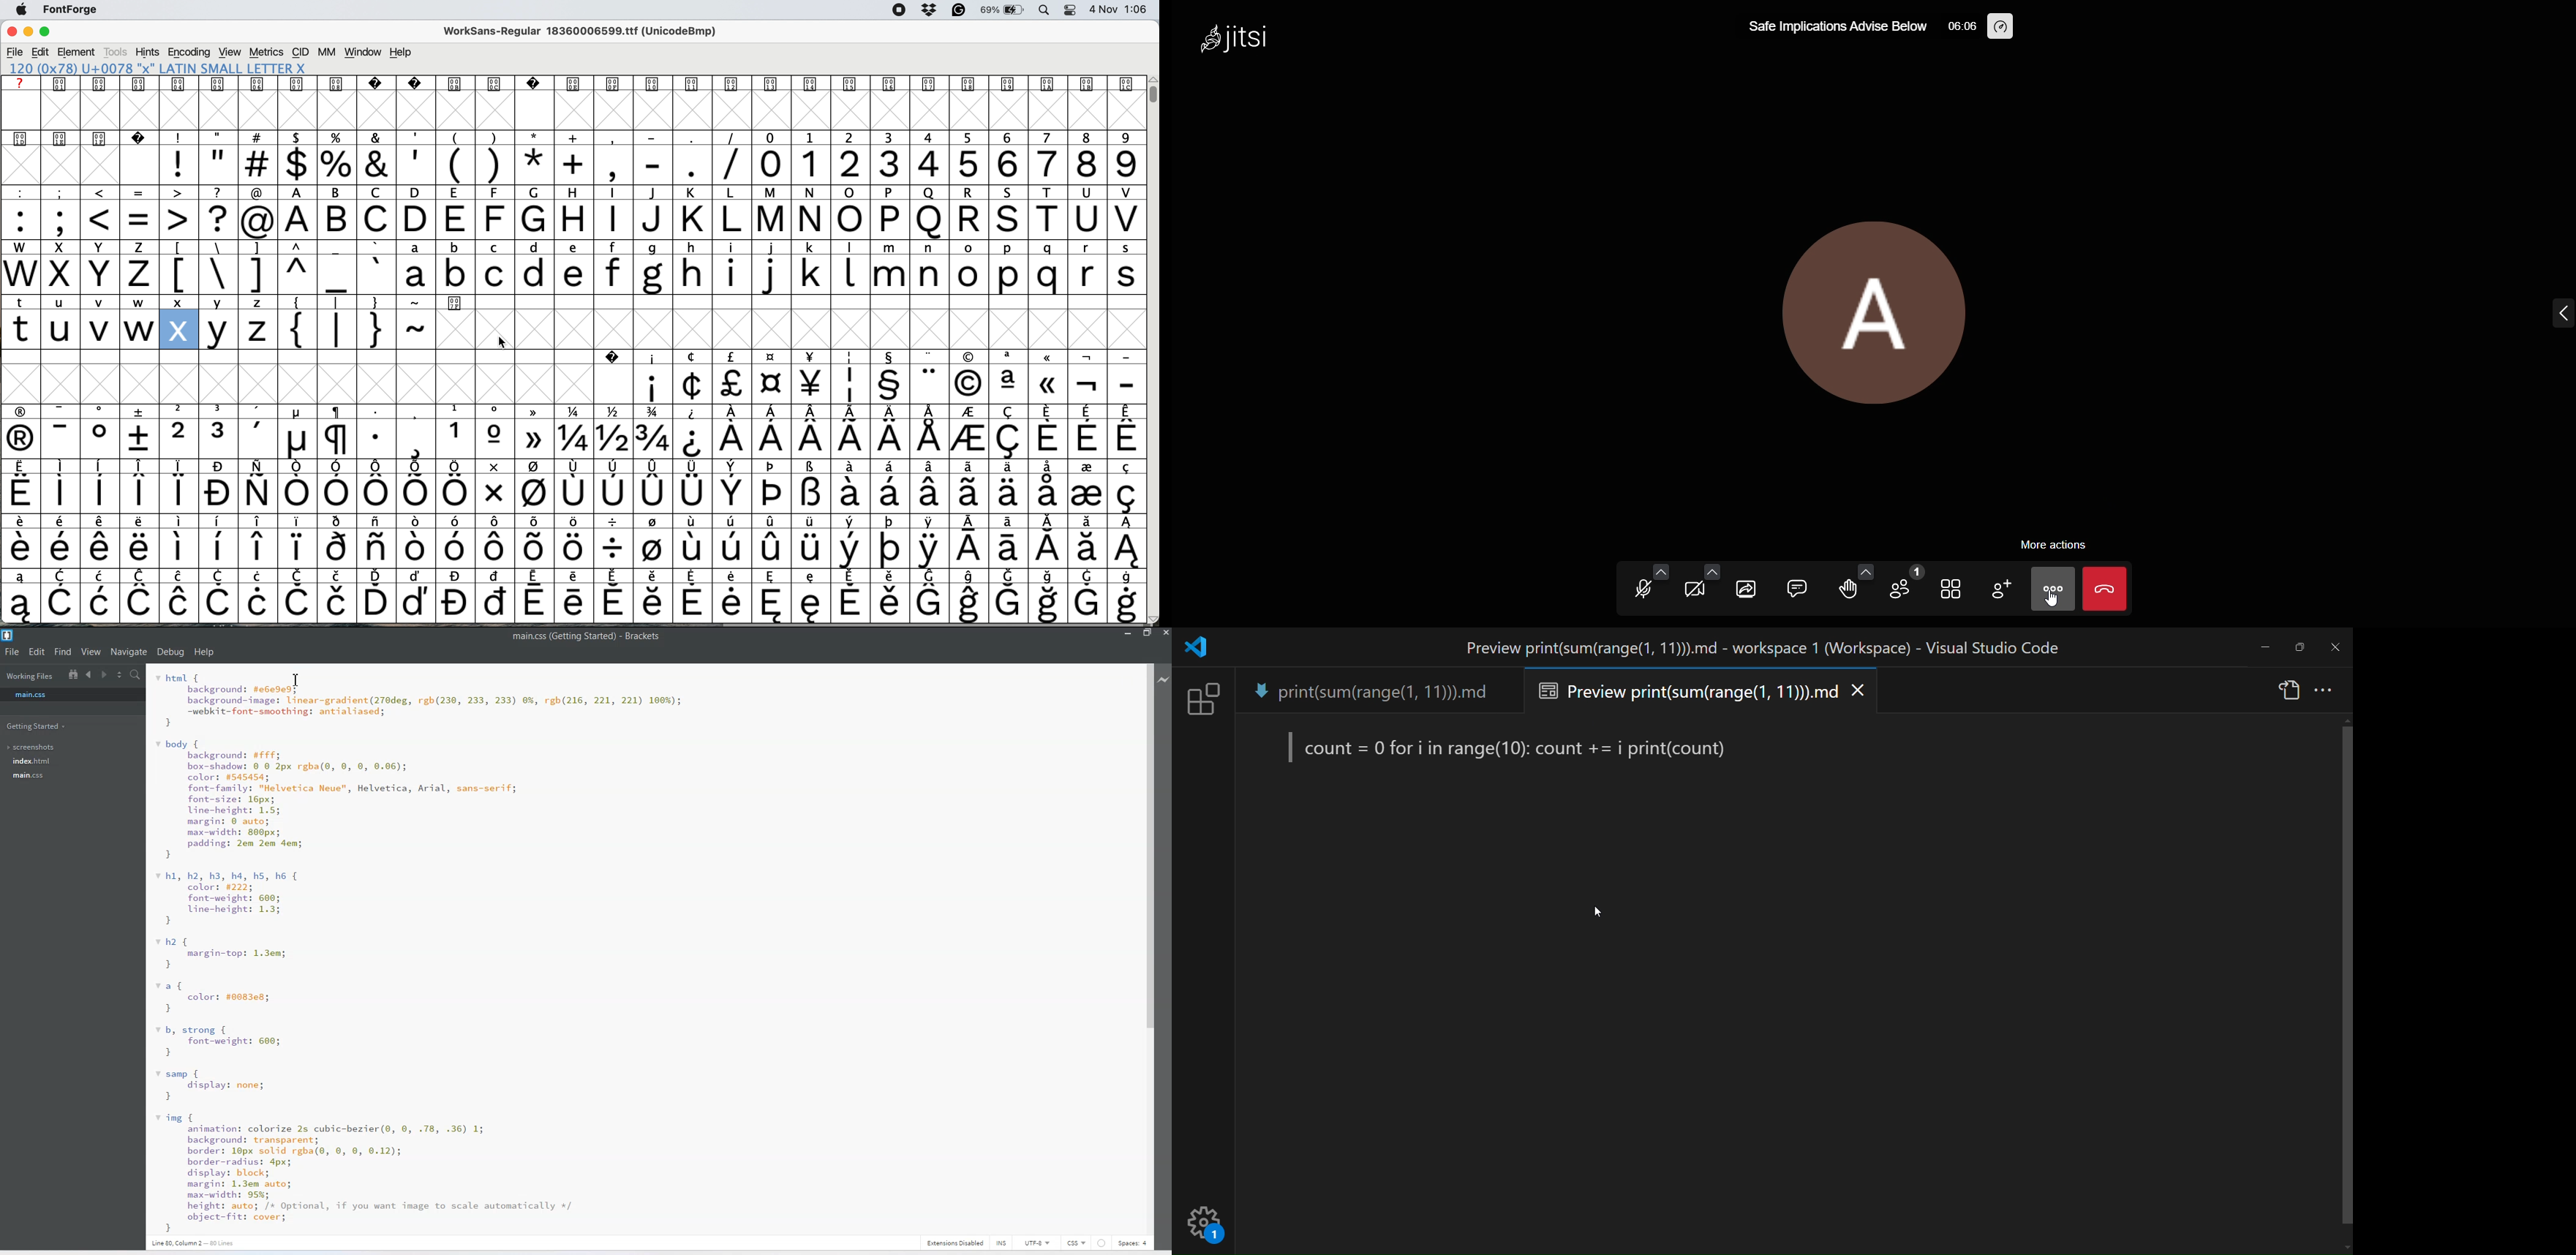 The height and width of the screenshot is (1260, 2576). I want to click on capital letters a to v, so click(710, 221).